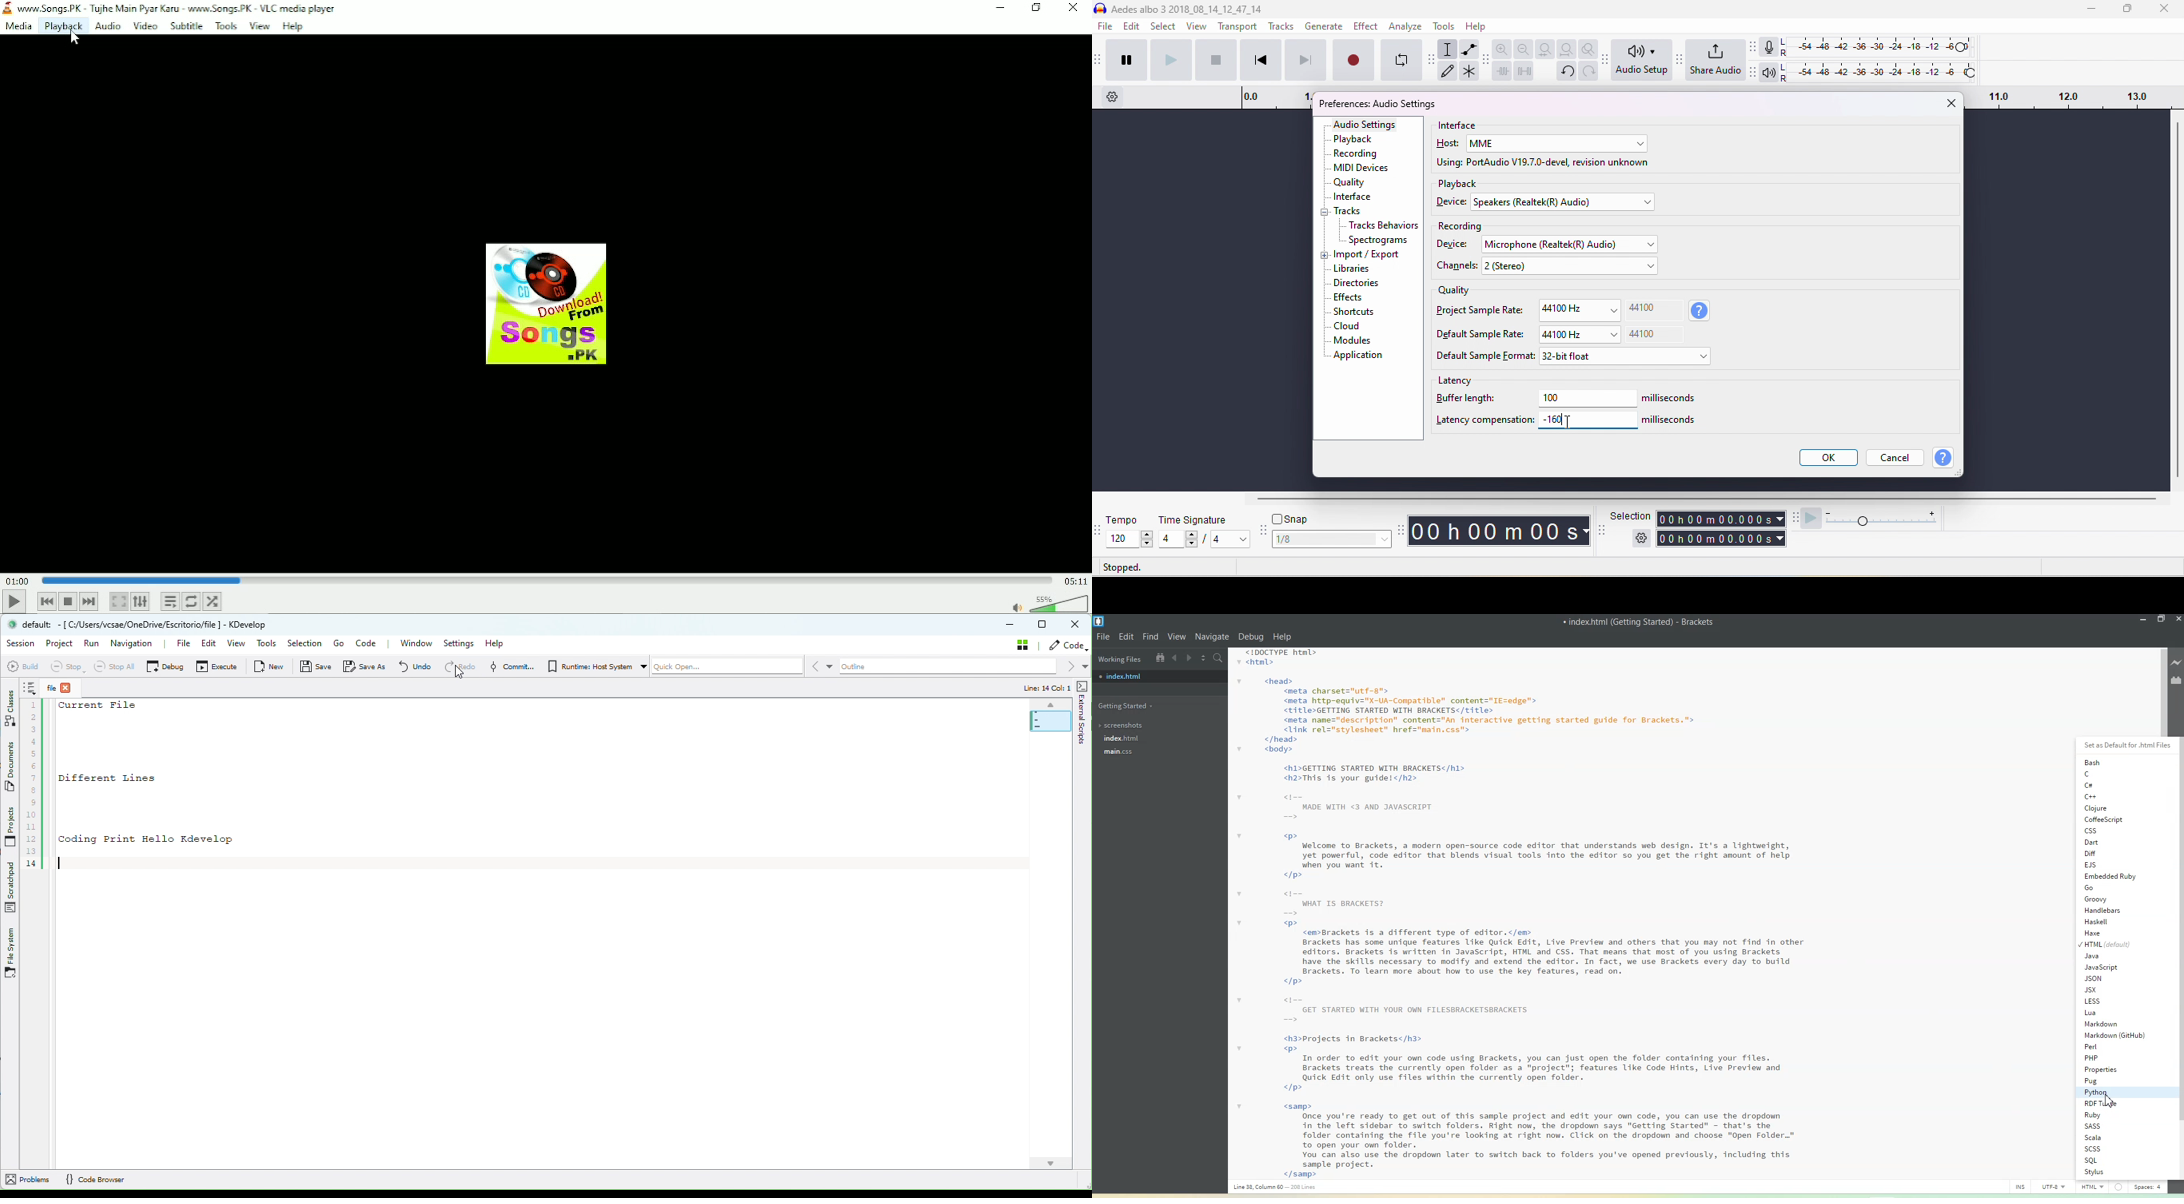  What do you see at coordinates (2116, 1126) in the screenshot?
I see `SASS` at bounding box center [2116, 1126].